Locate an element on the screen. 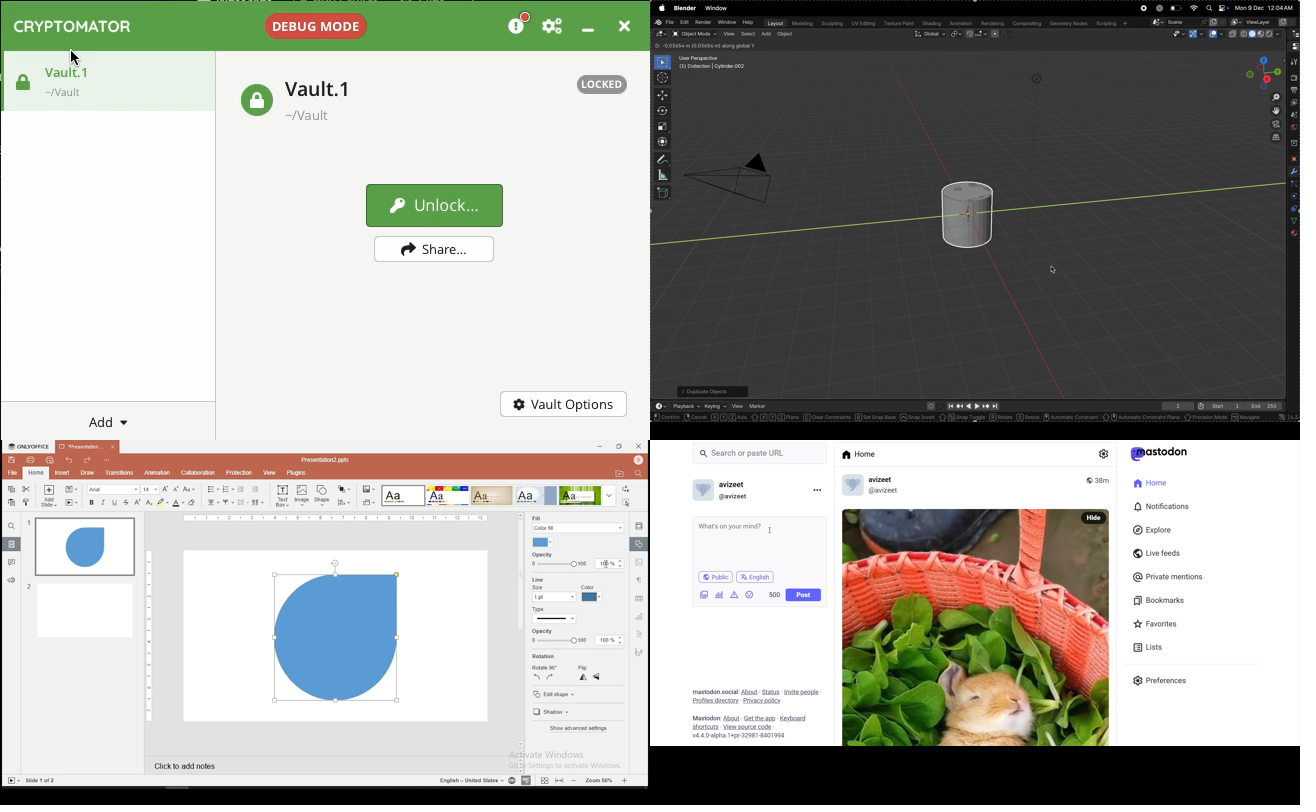 This screenshot has width=1316, height=812. language is located at coordinates (512, 781).